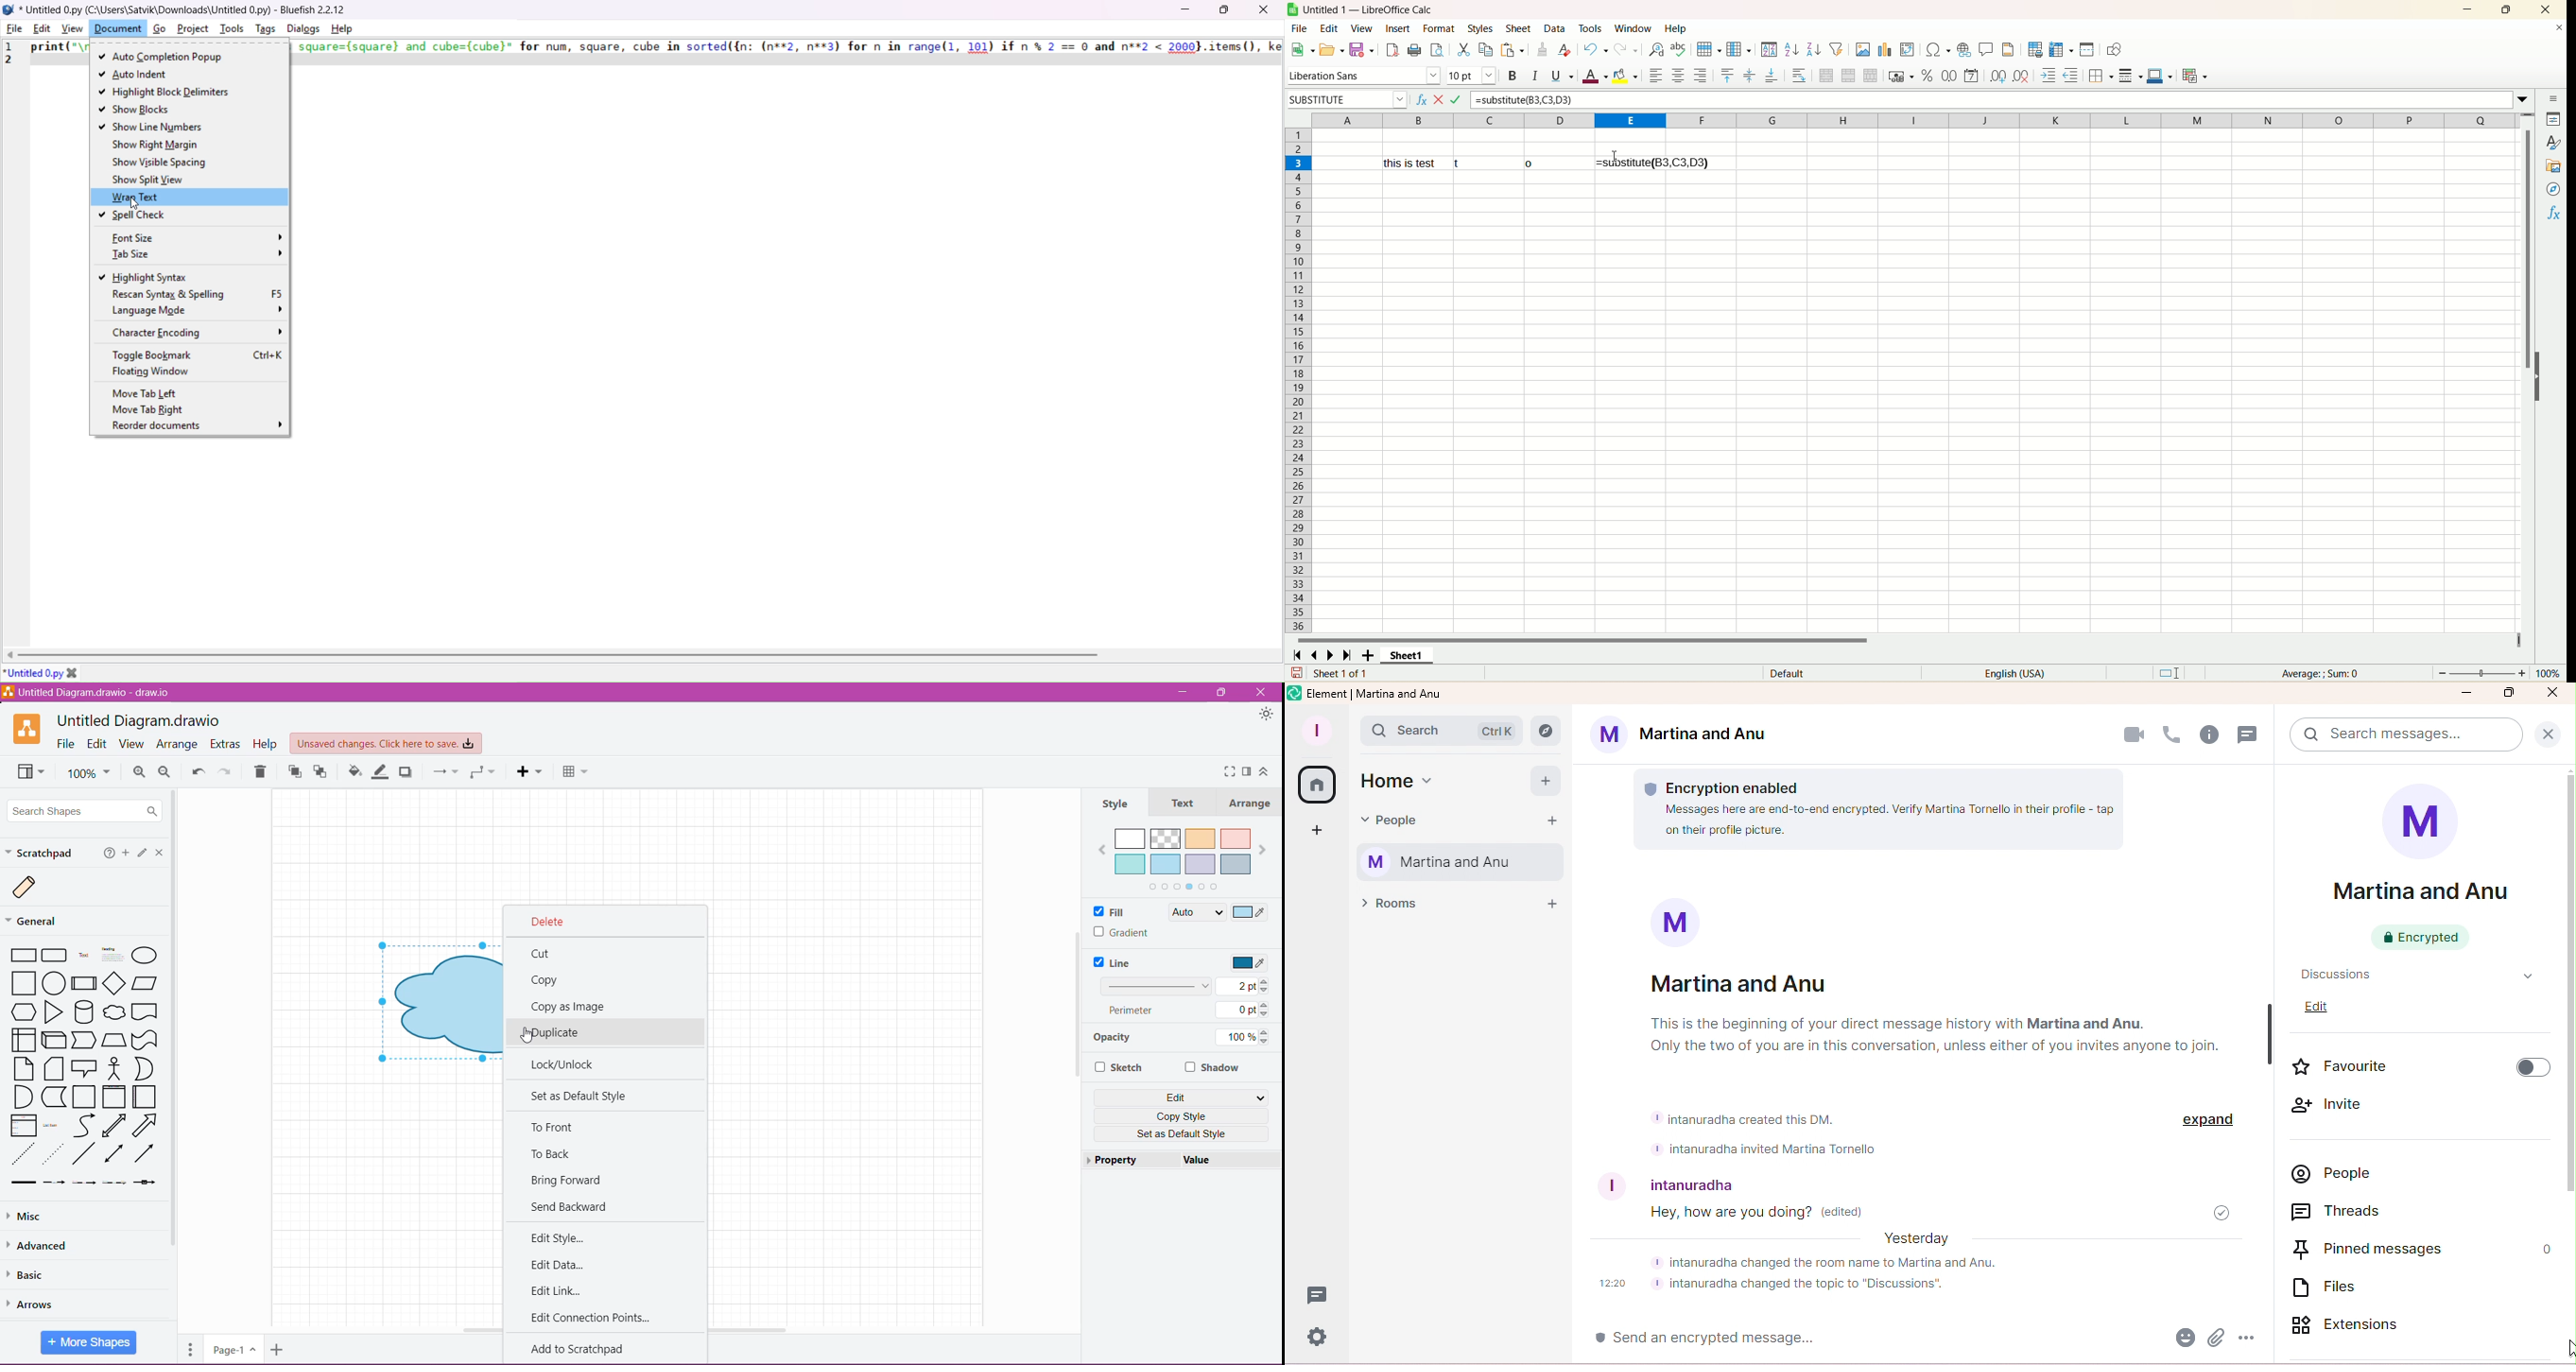 The height and width of the screenshot is (1372, 2576). I want to click on Set as Default Style, so click(1183, 1134).